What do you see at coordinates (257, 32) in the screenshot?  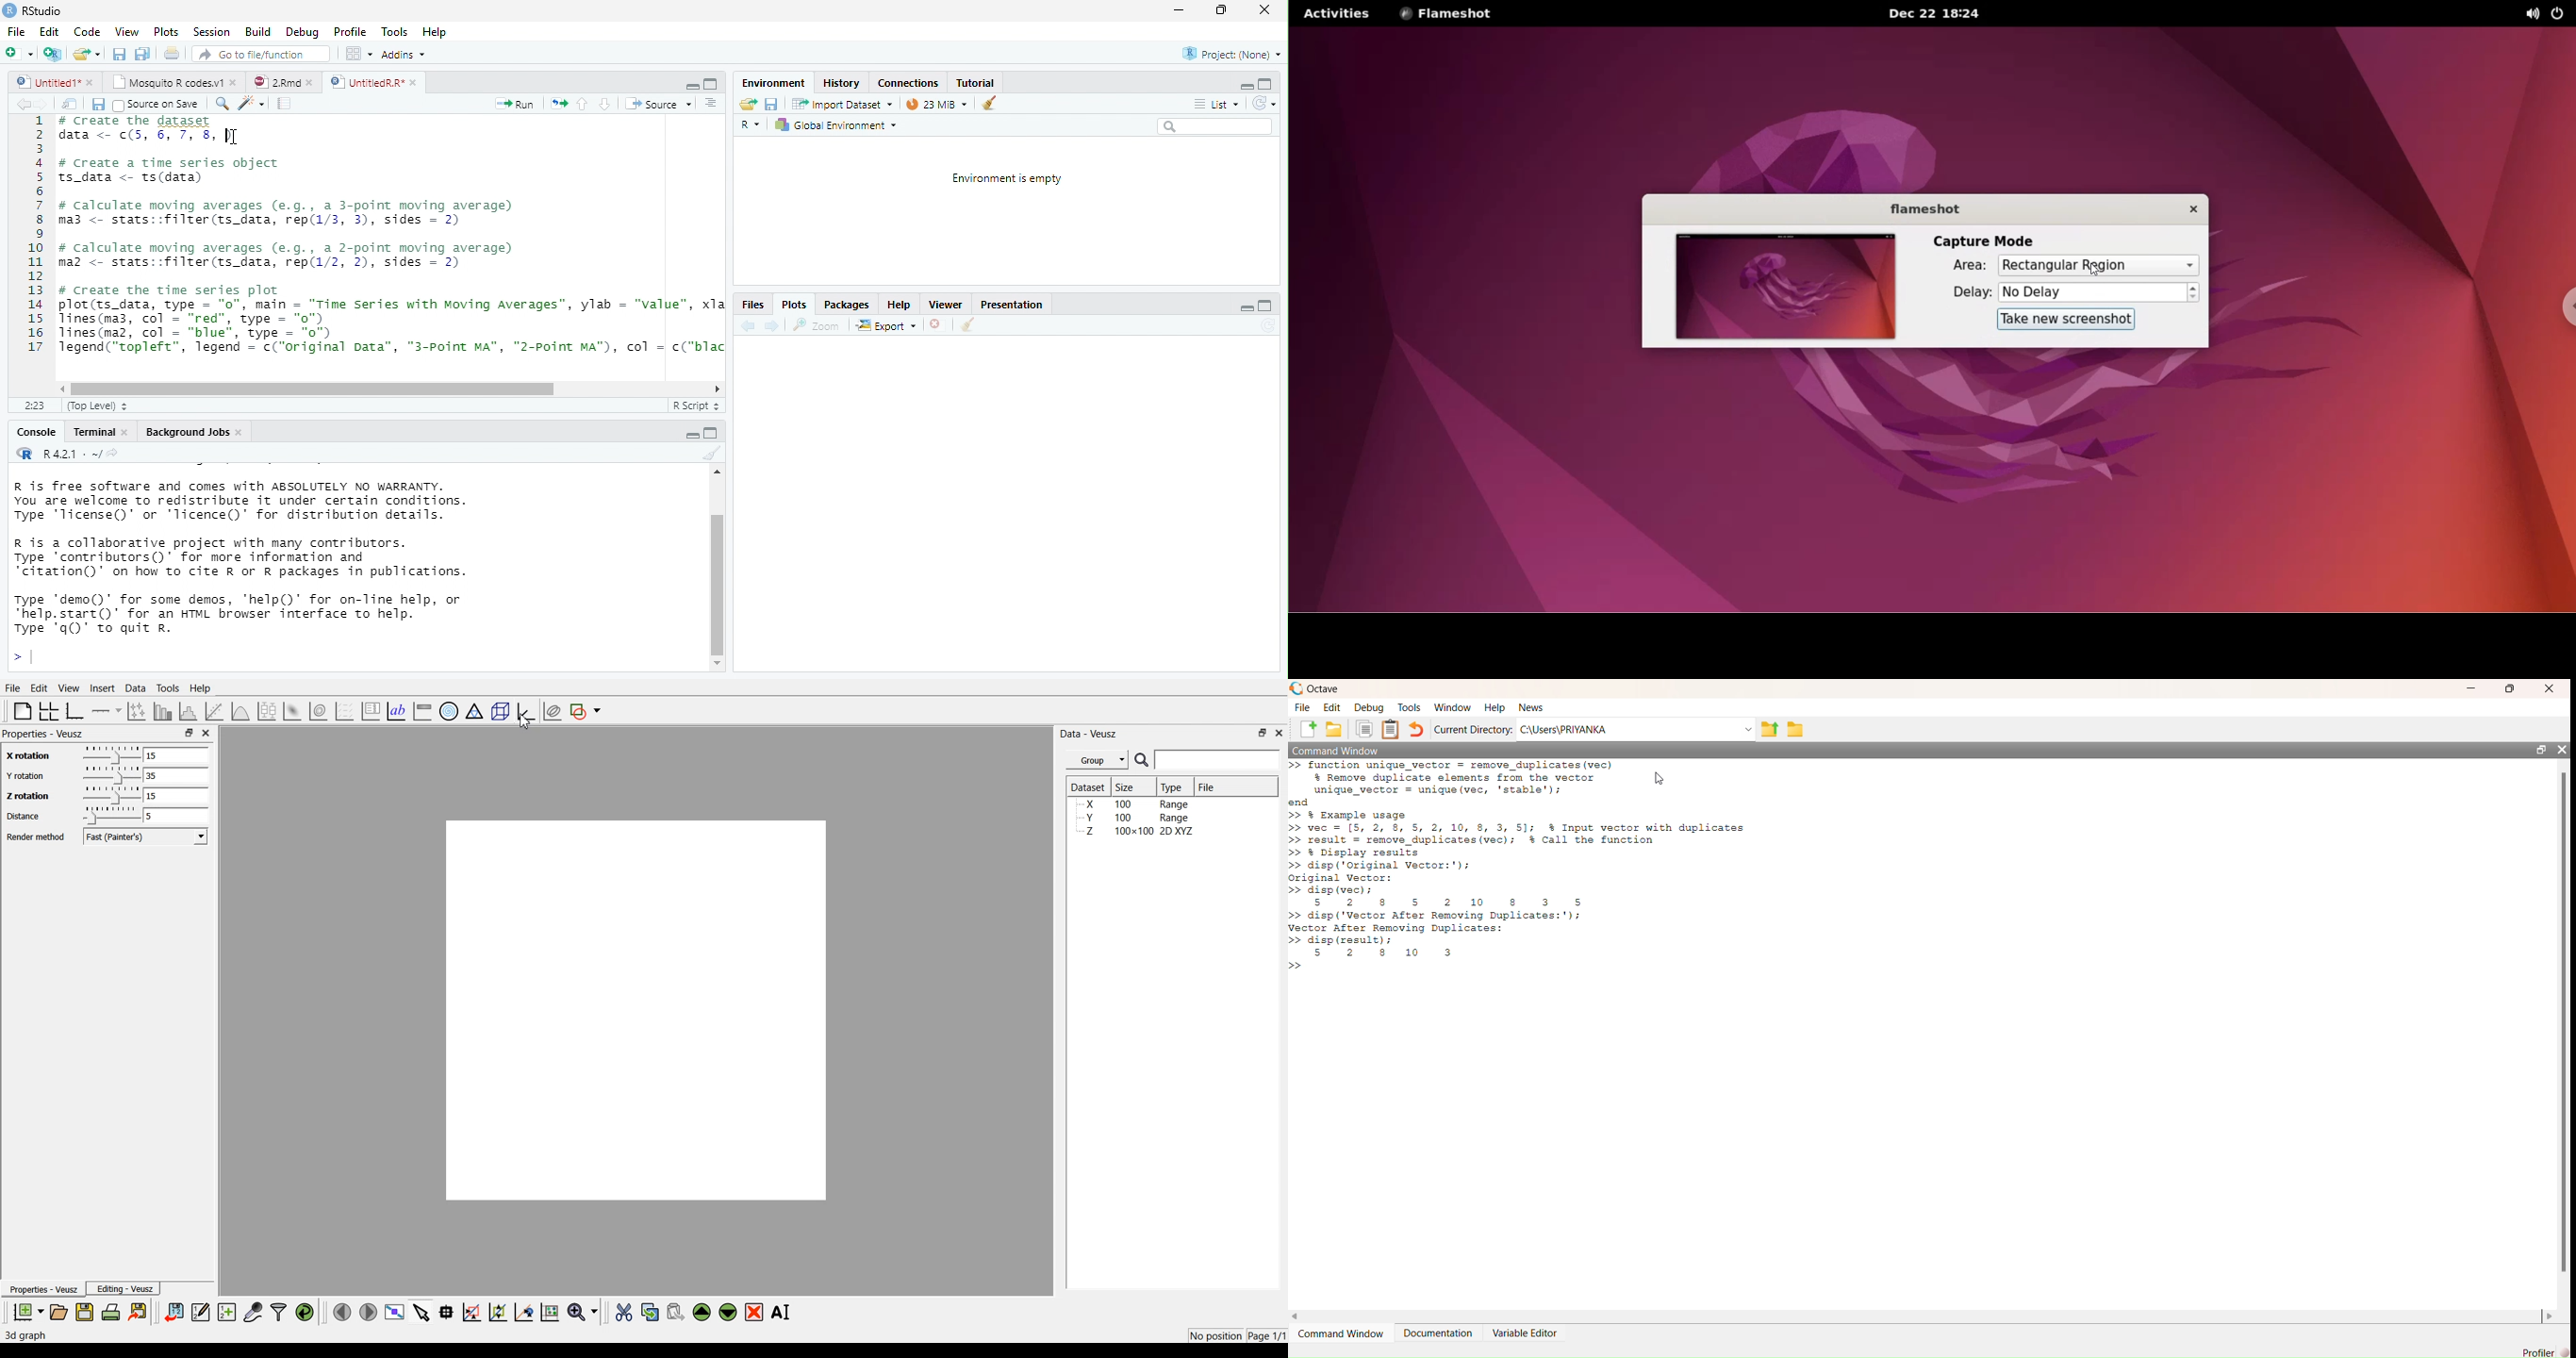 I see `Build` at bounding box center [257, 32].